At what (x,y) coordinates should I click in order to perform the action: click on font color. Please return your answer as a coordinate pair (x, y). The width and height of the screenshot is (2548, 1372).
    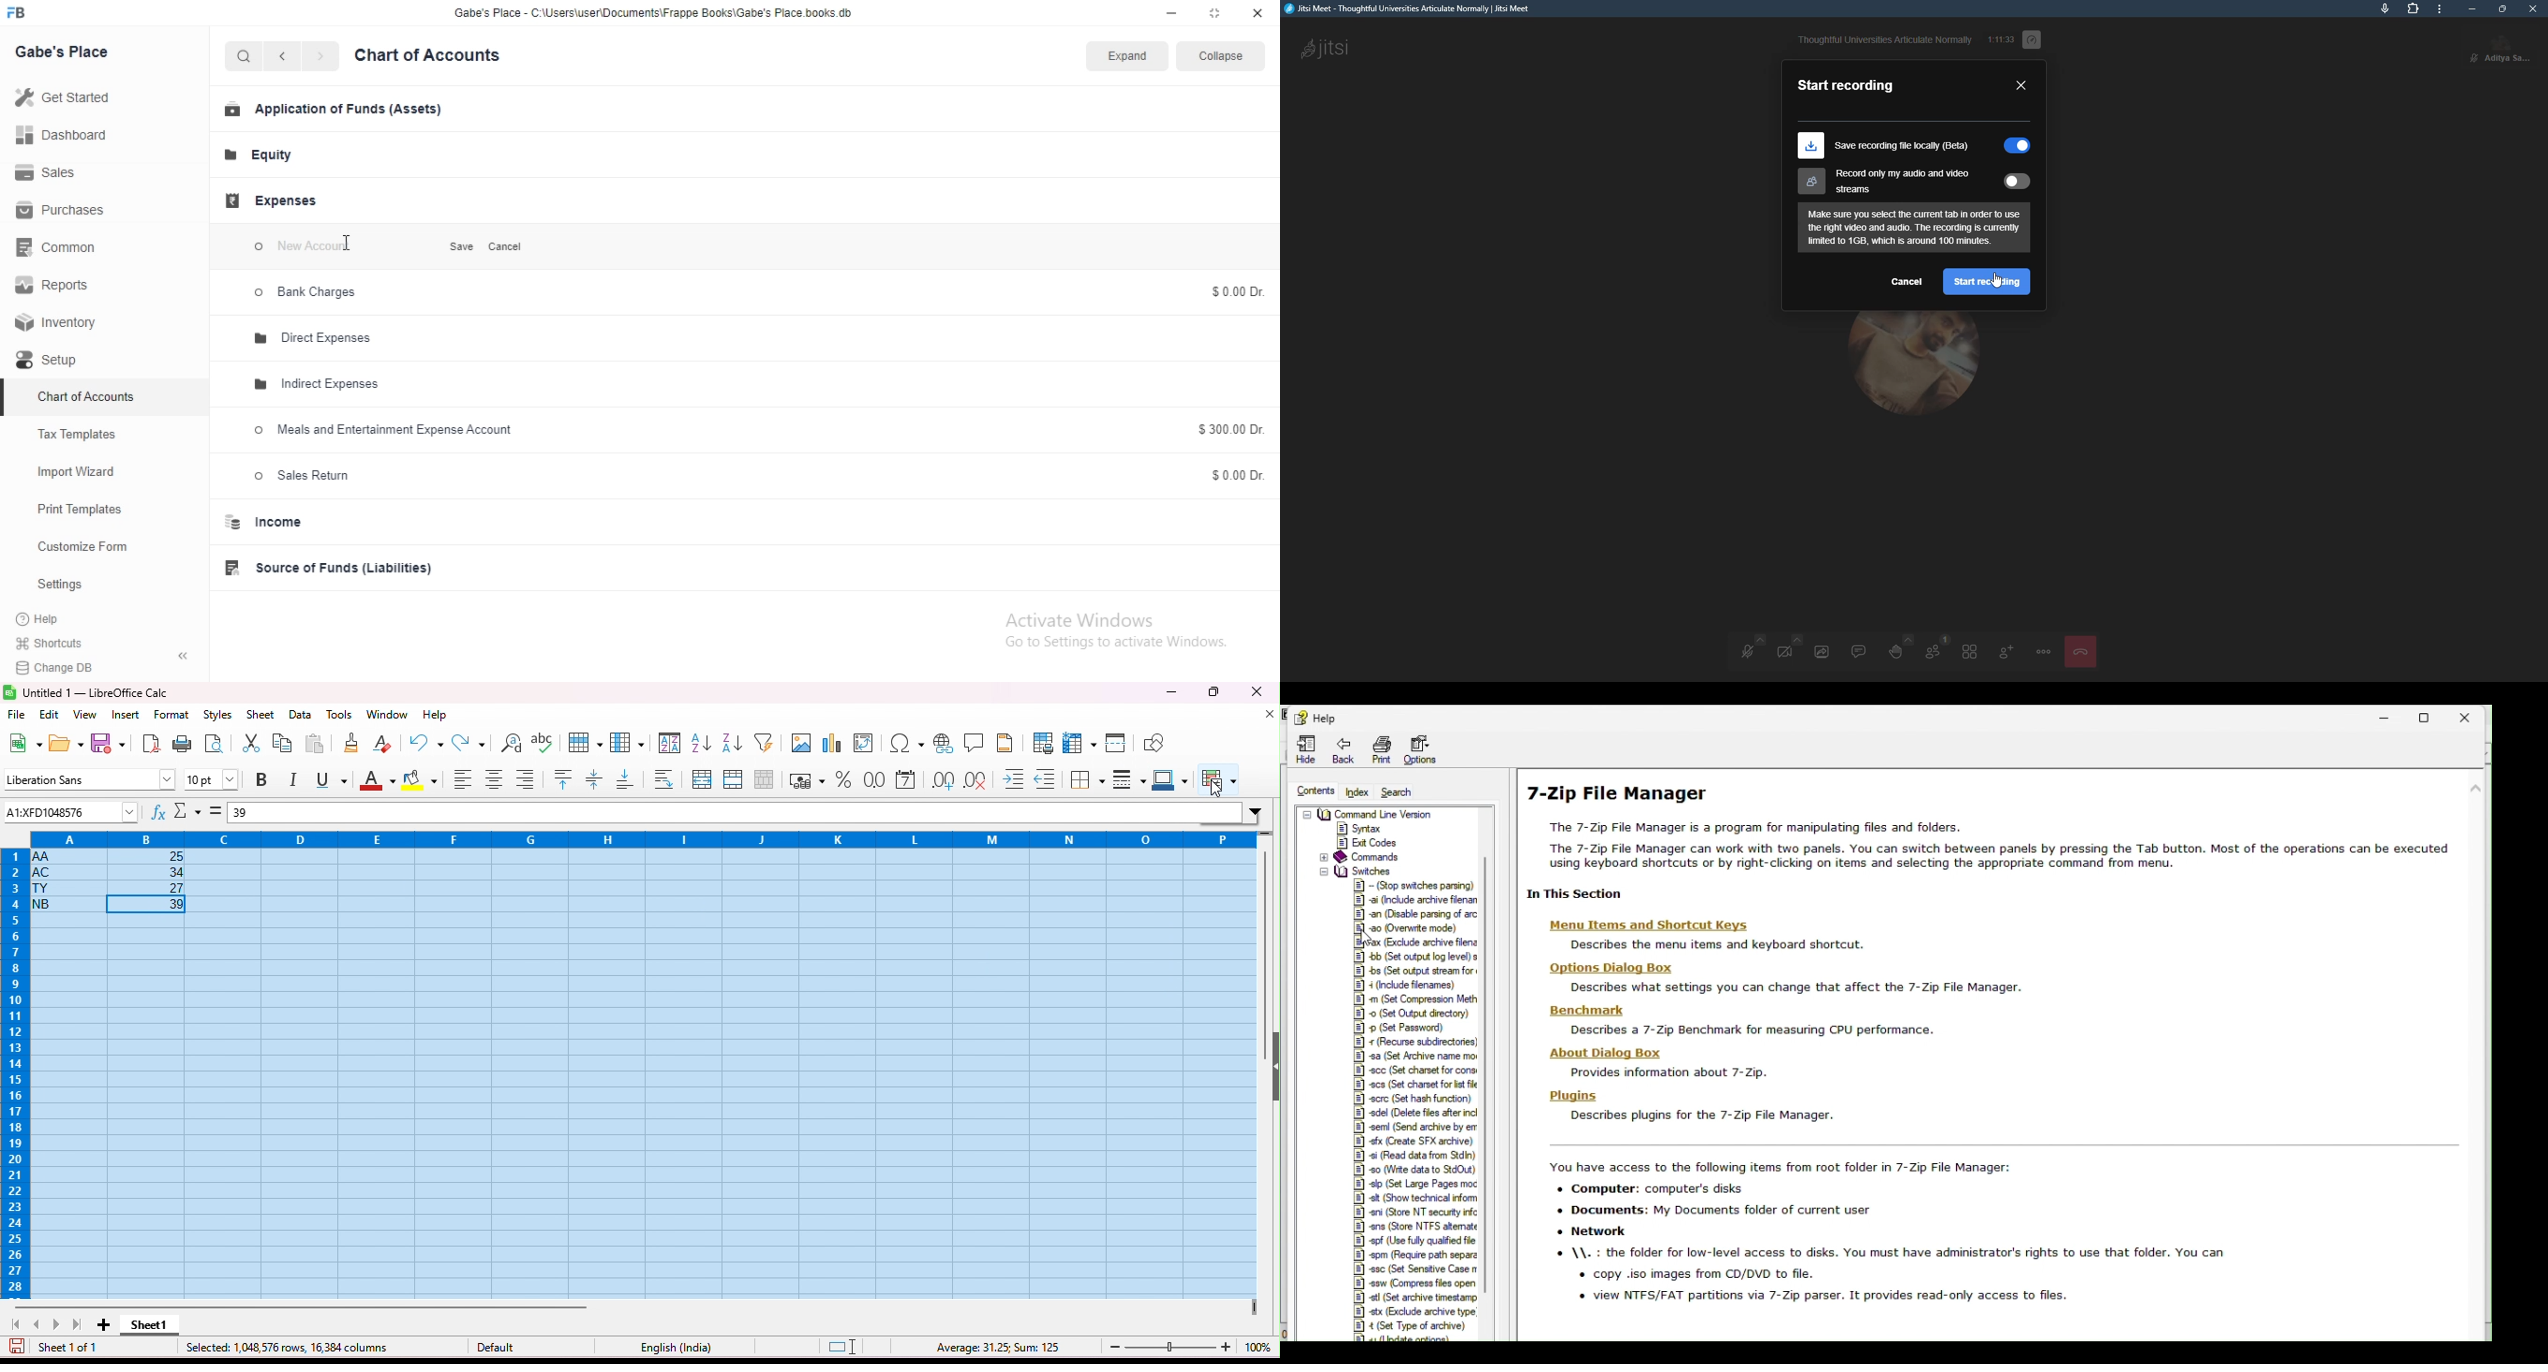
    Looking at the image, I should click on (375, 781).